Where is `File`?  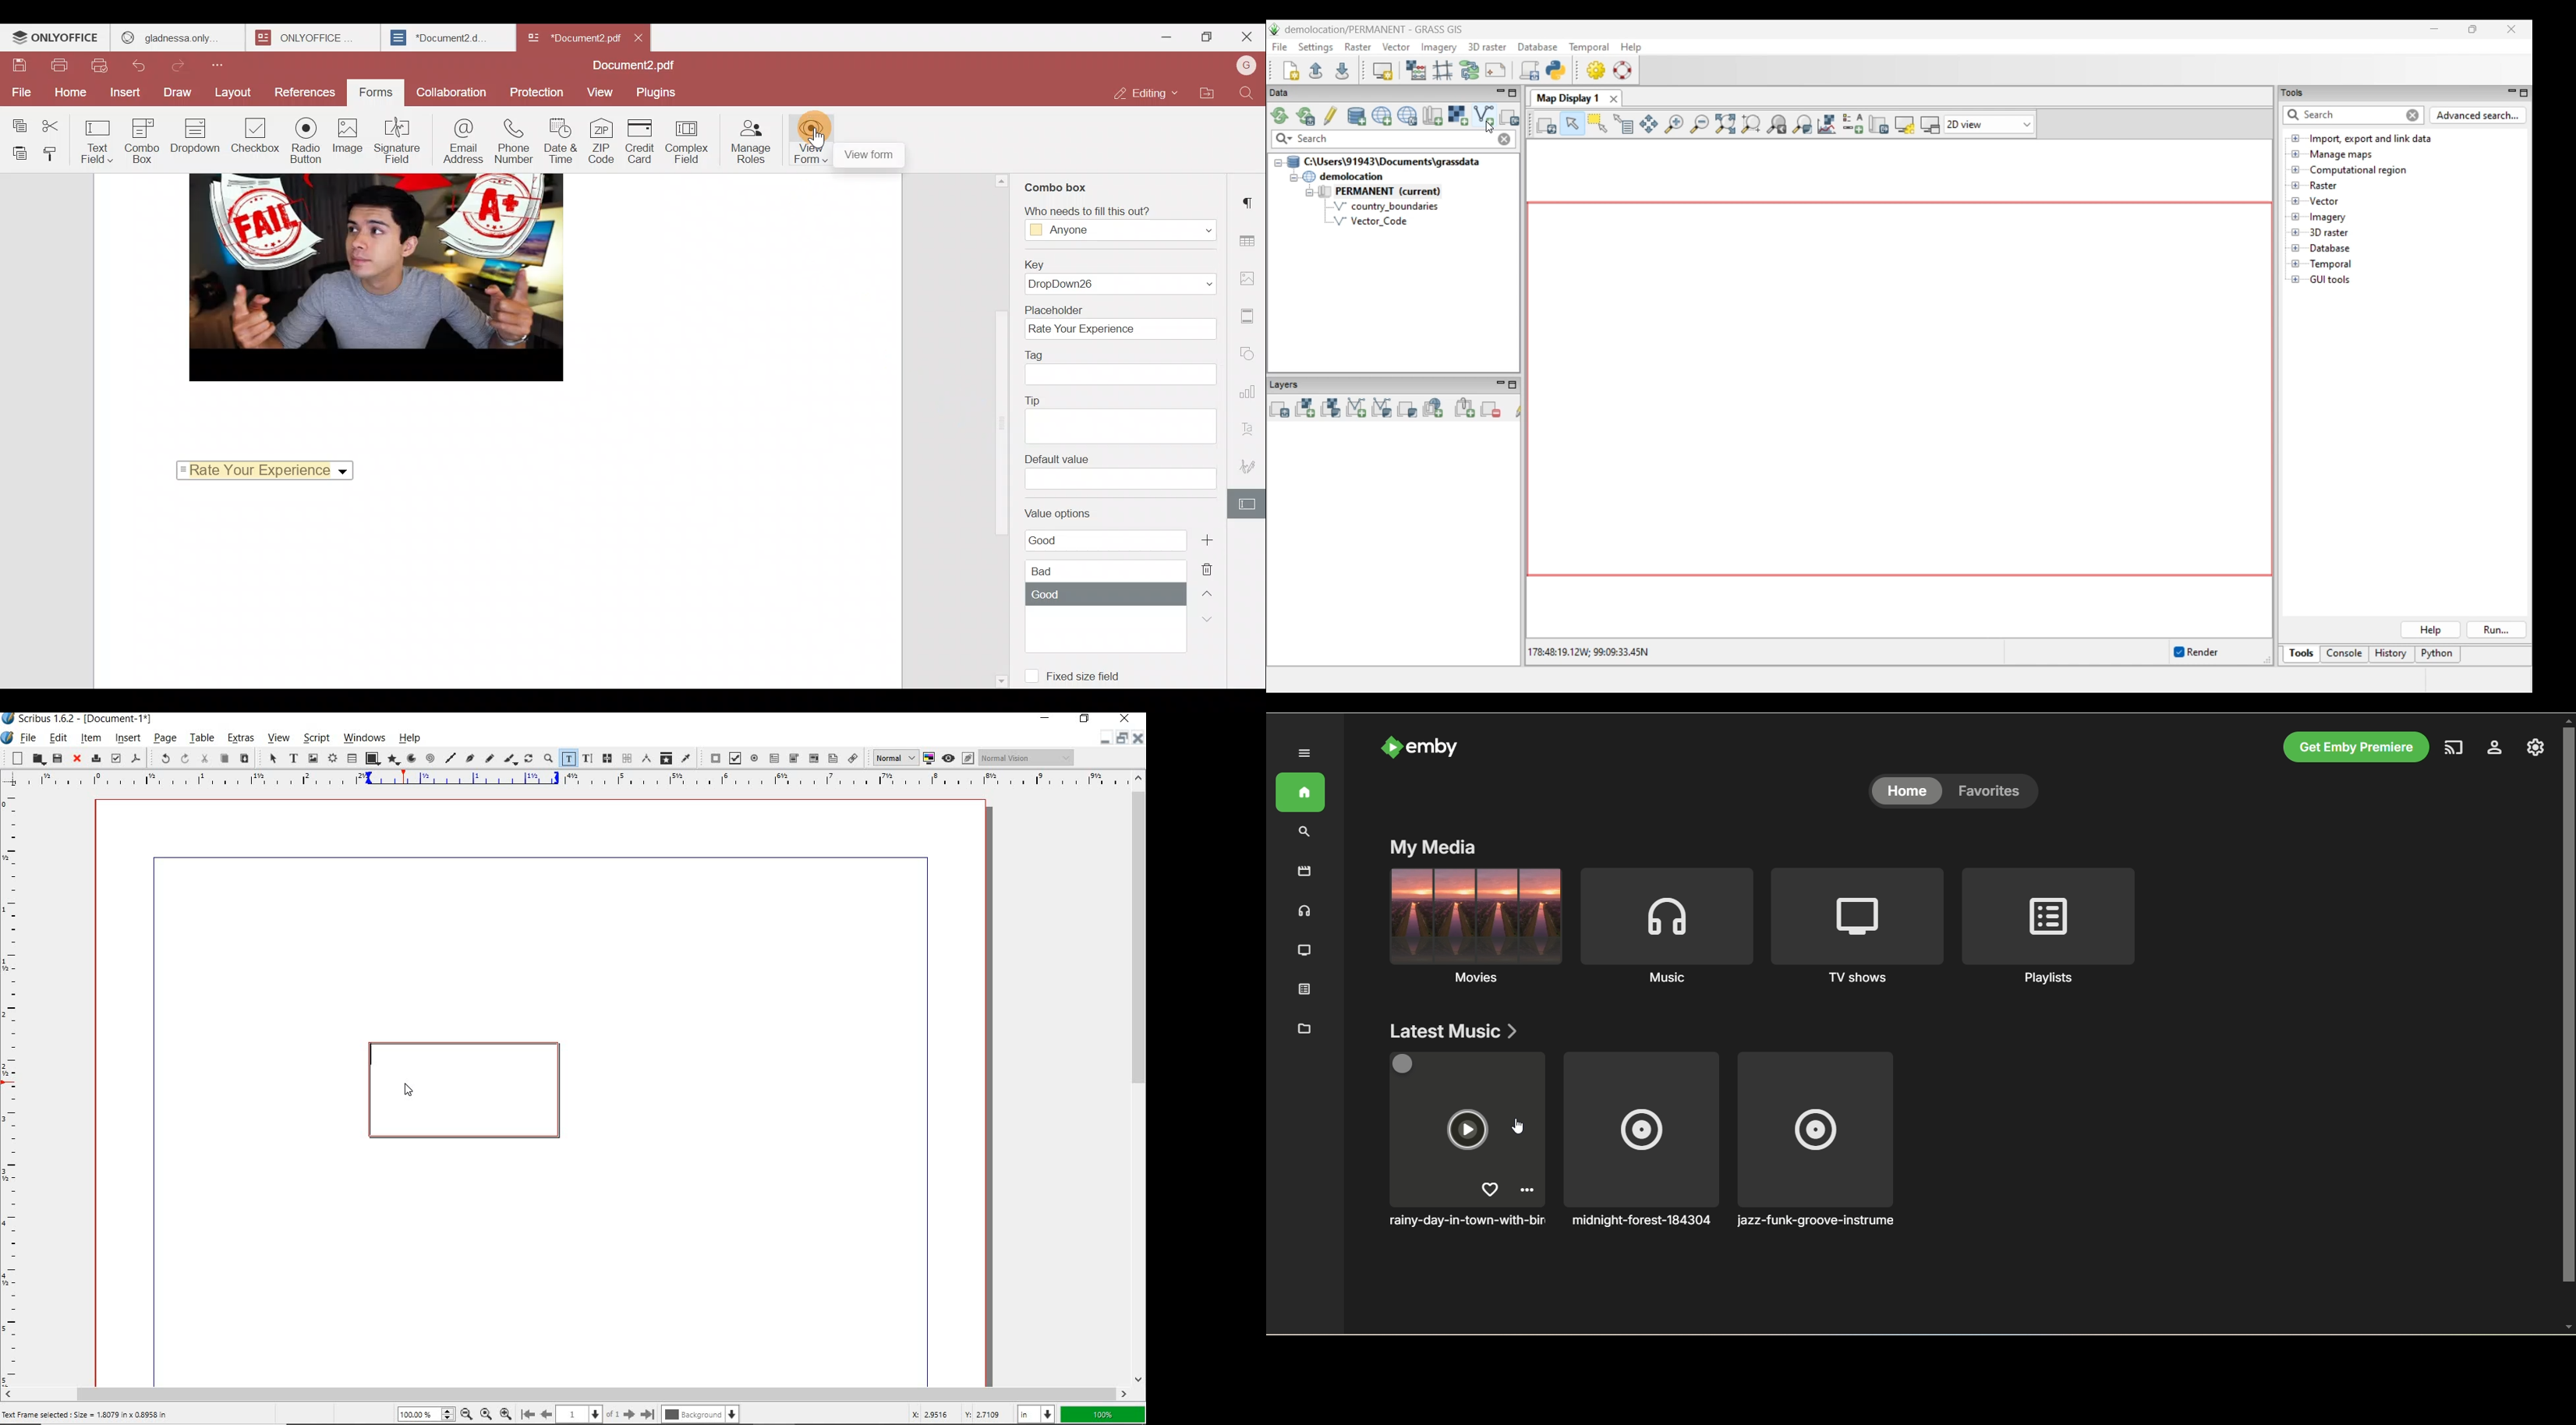 File is located at coordinates (18, 92).